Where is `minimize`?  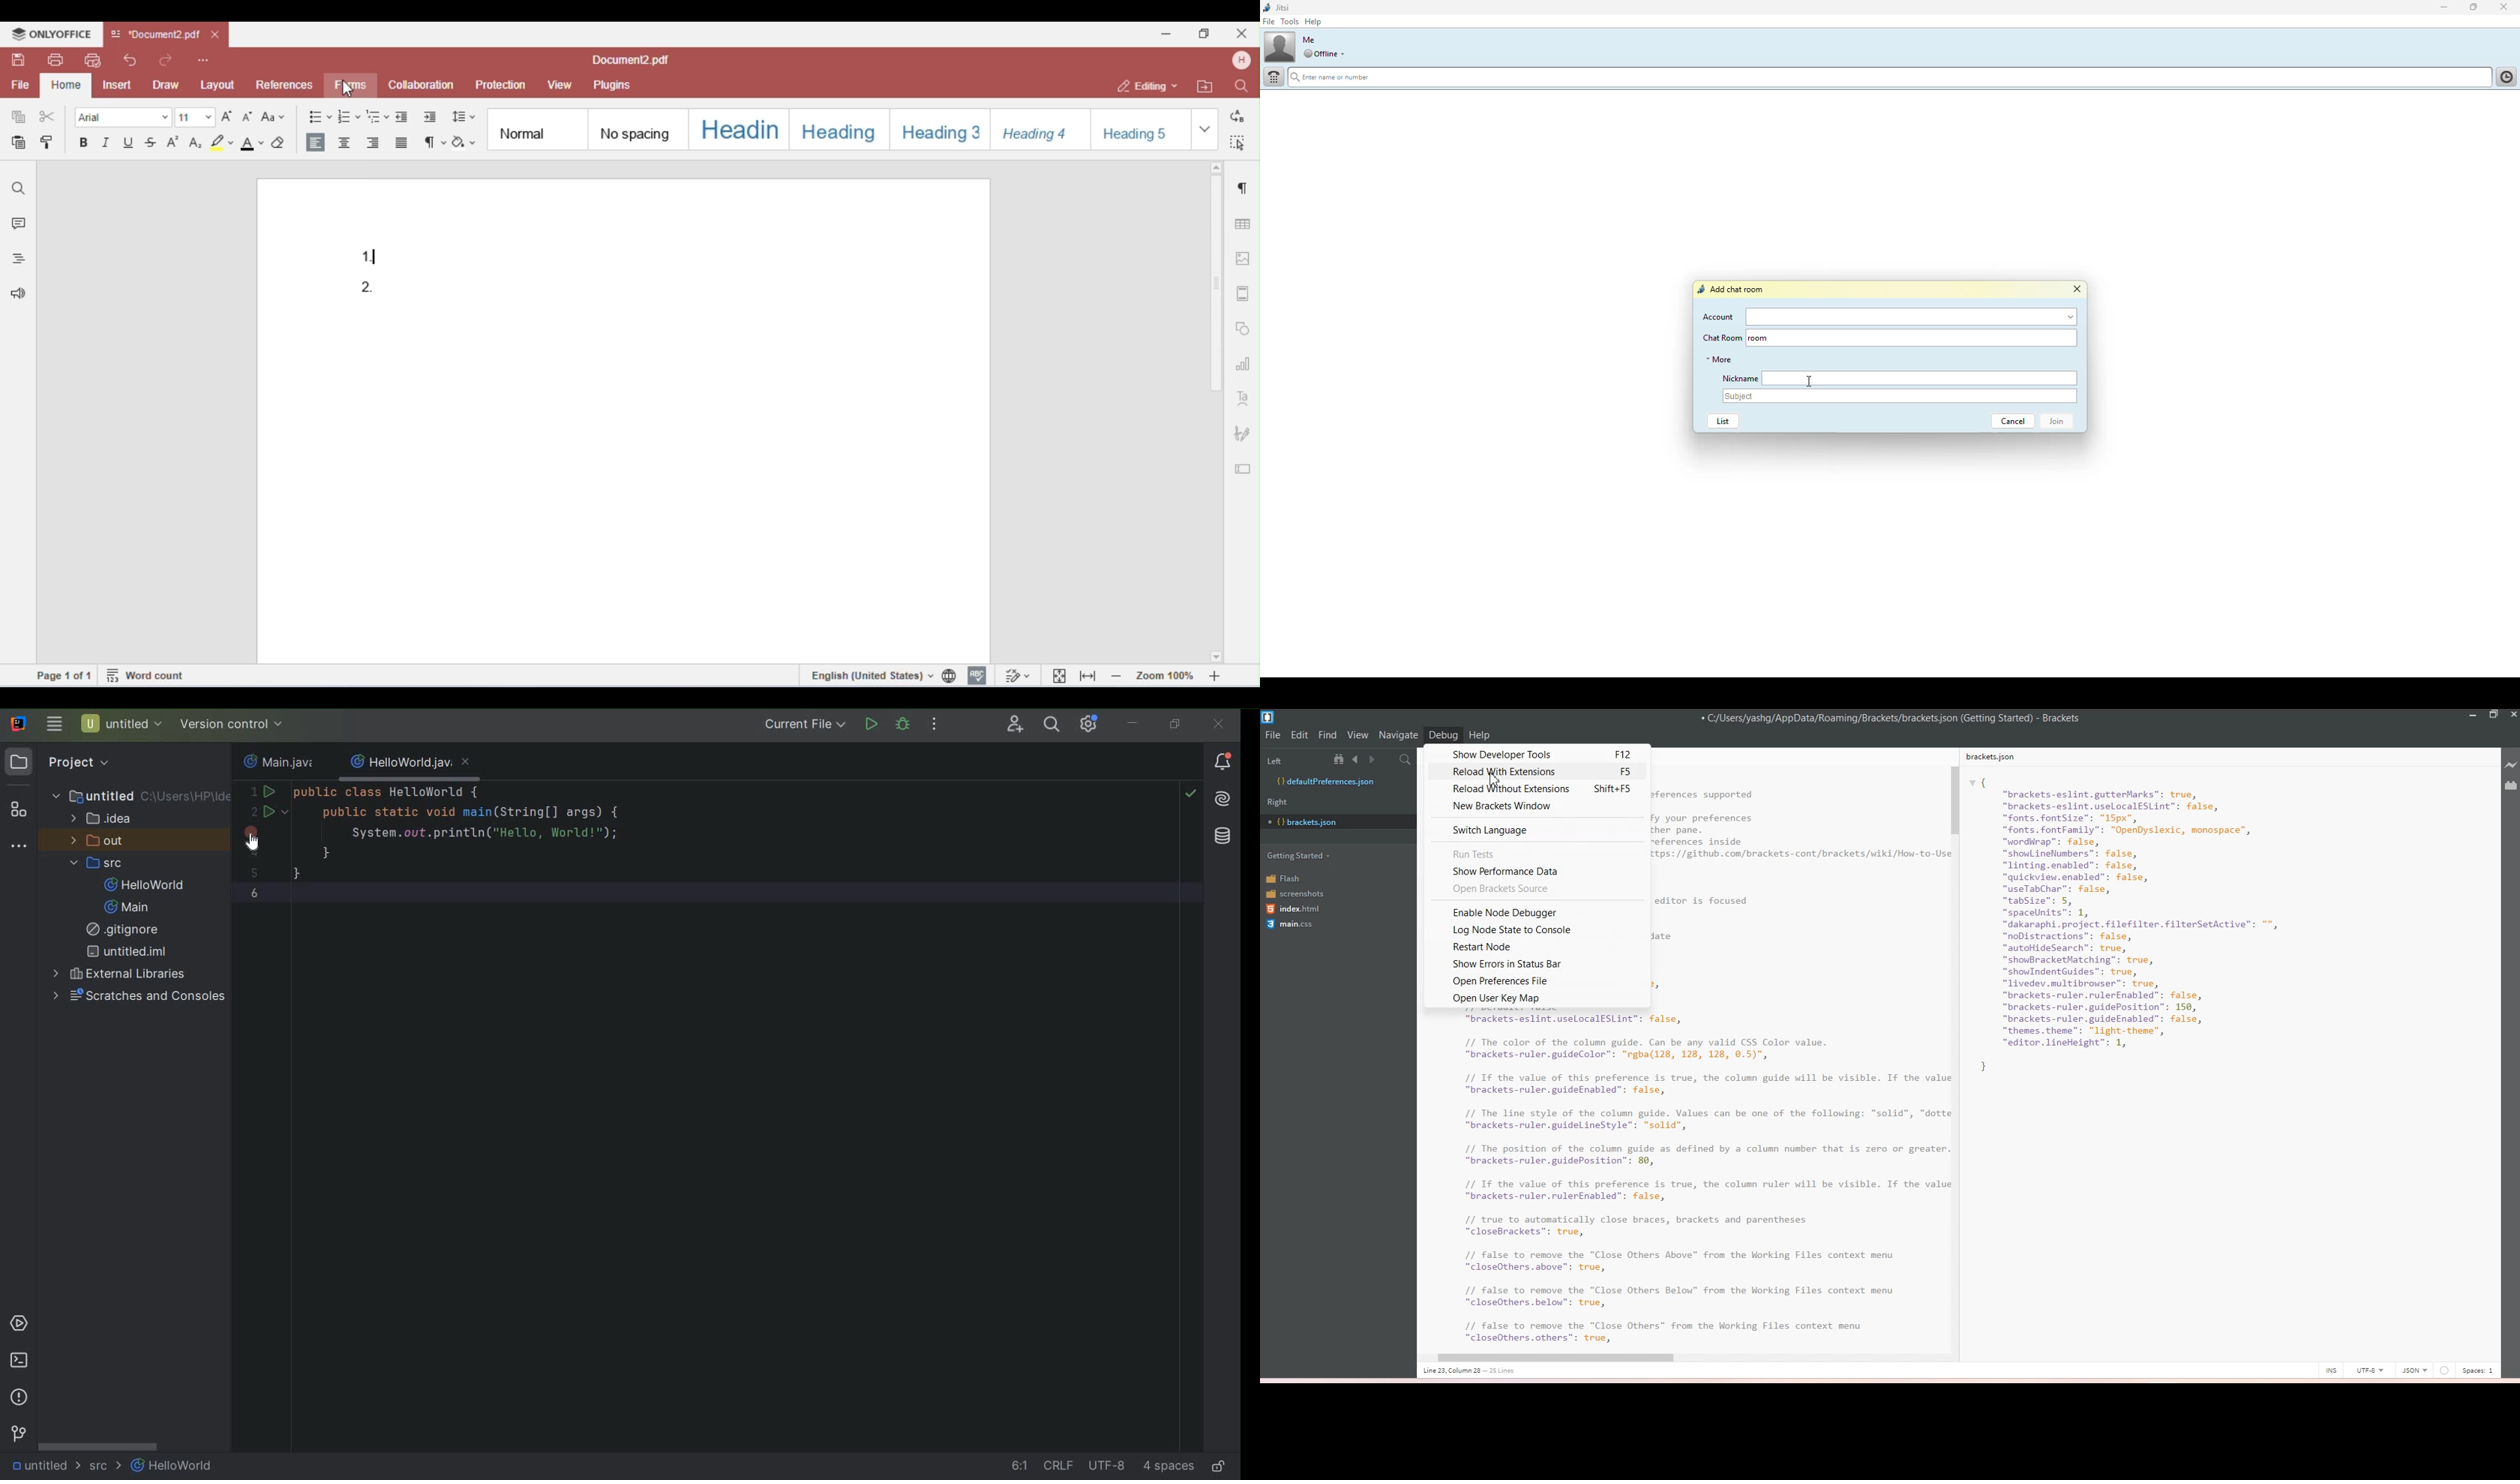 minimize is located at coordinates (2439, 8).